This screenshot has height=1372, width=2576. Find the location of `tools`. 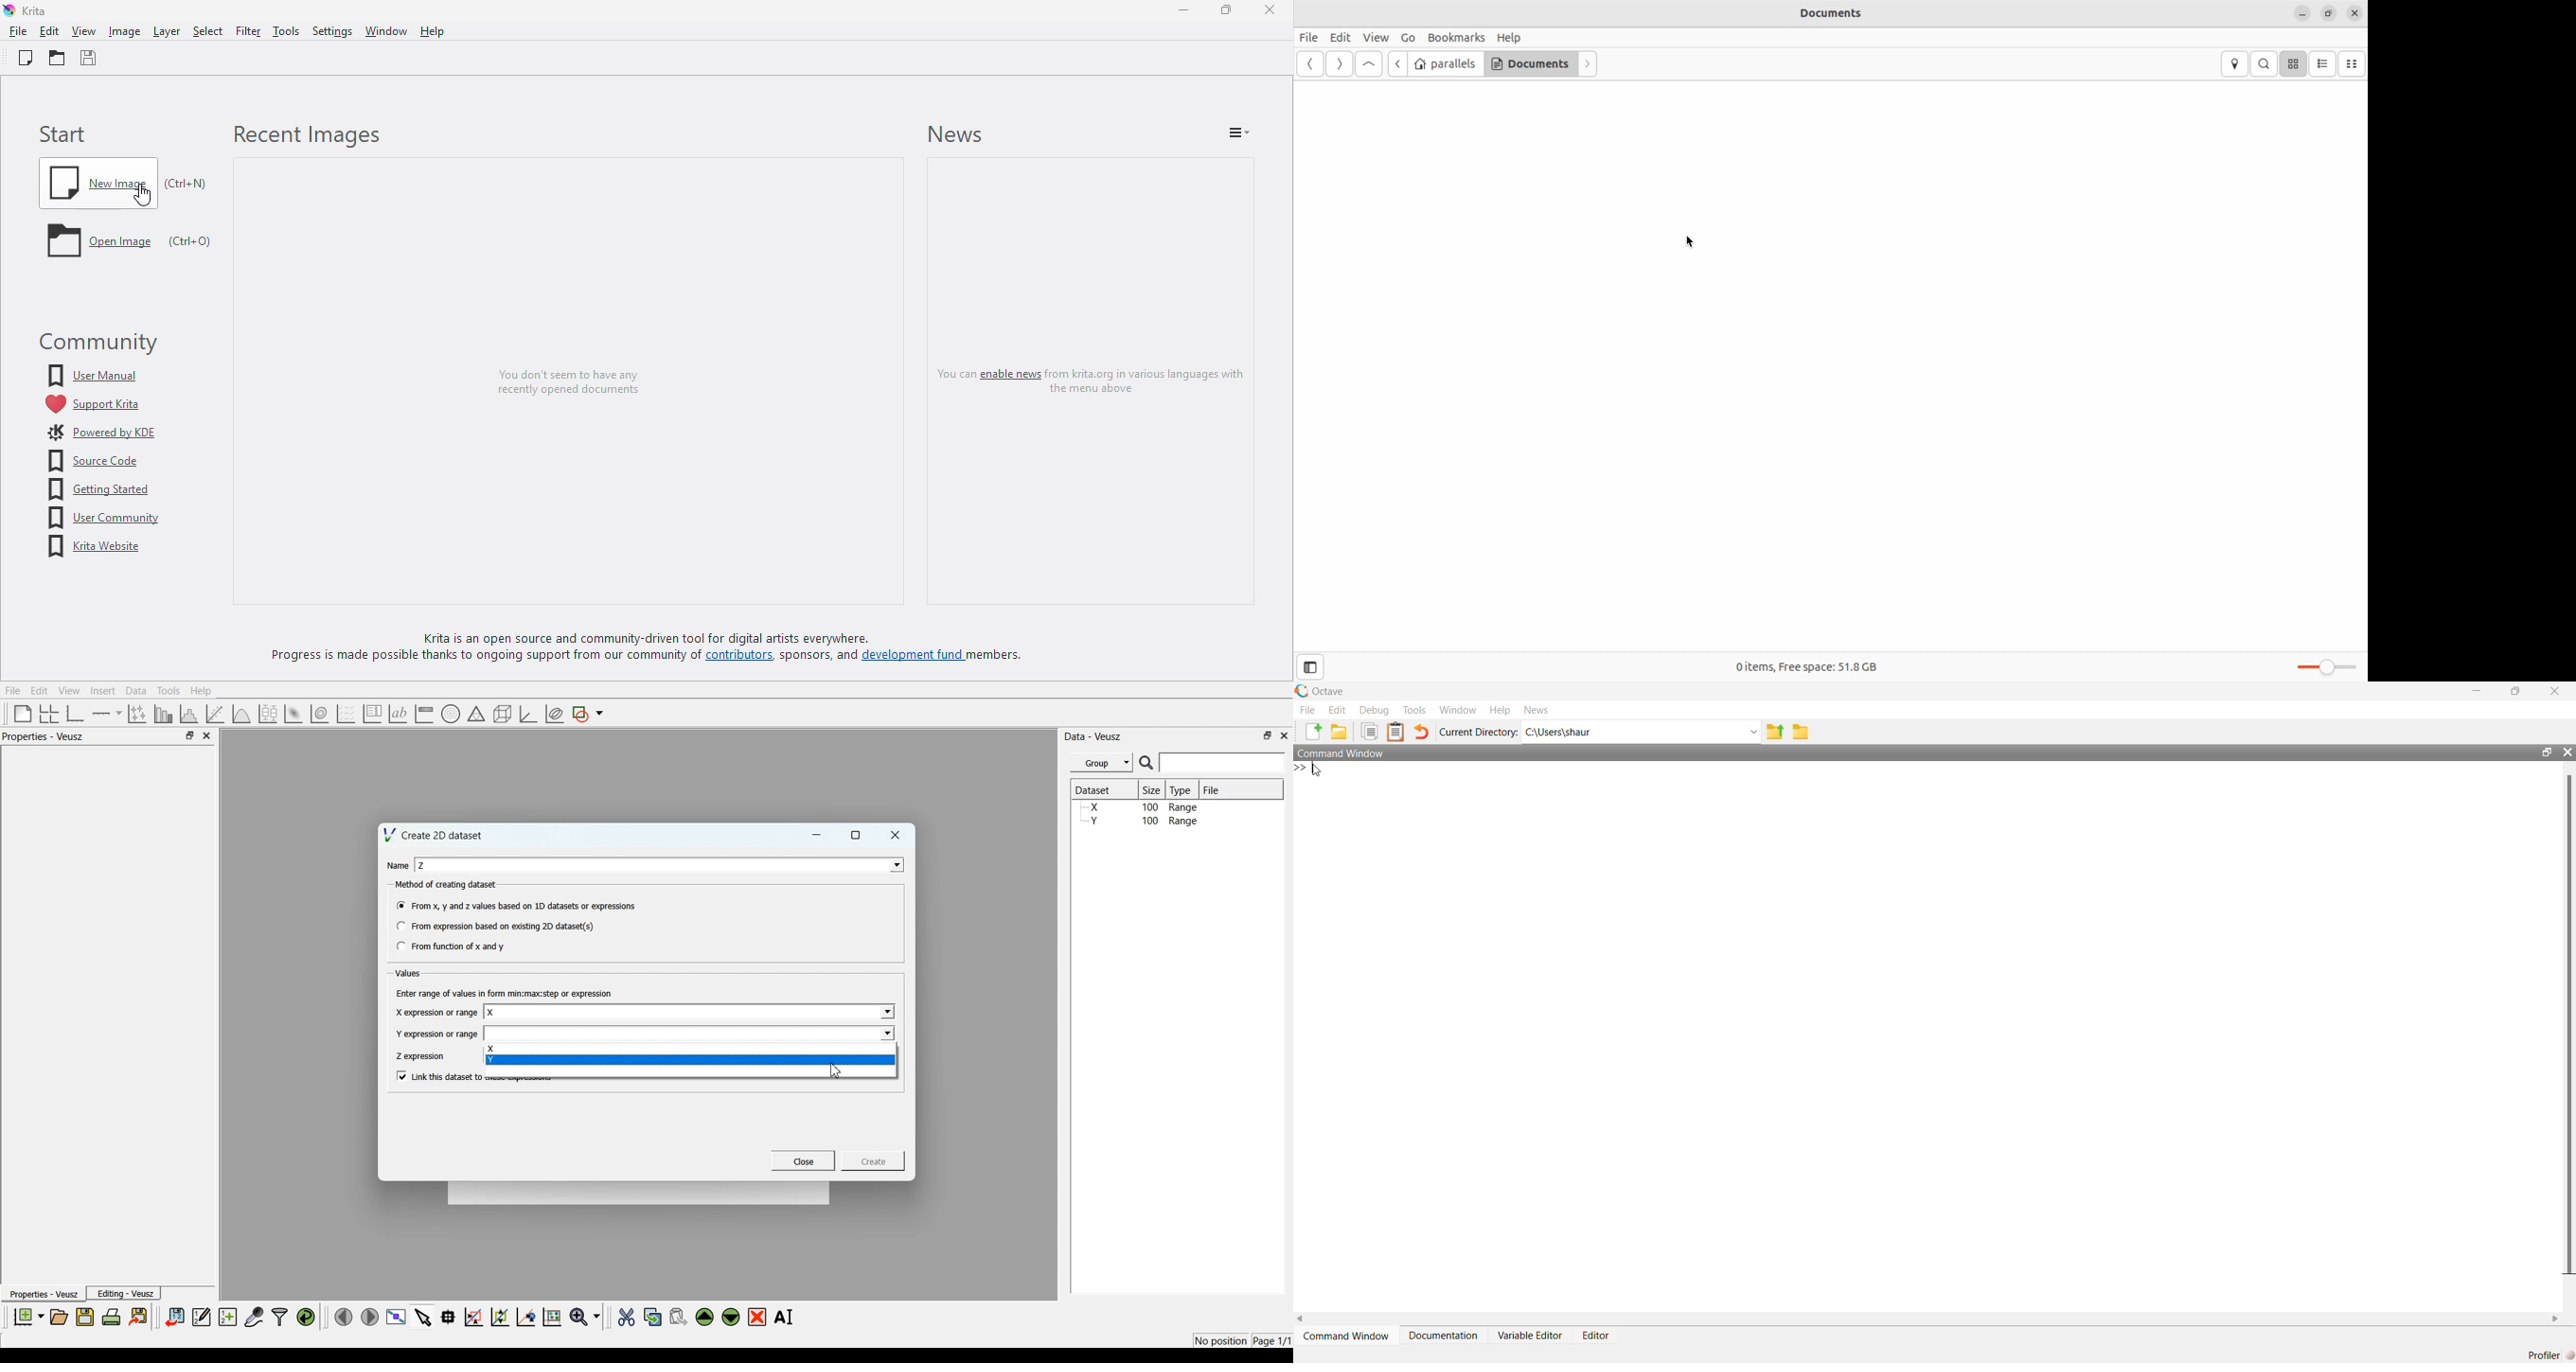

tools is located at coordinates (285, 30).